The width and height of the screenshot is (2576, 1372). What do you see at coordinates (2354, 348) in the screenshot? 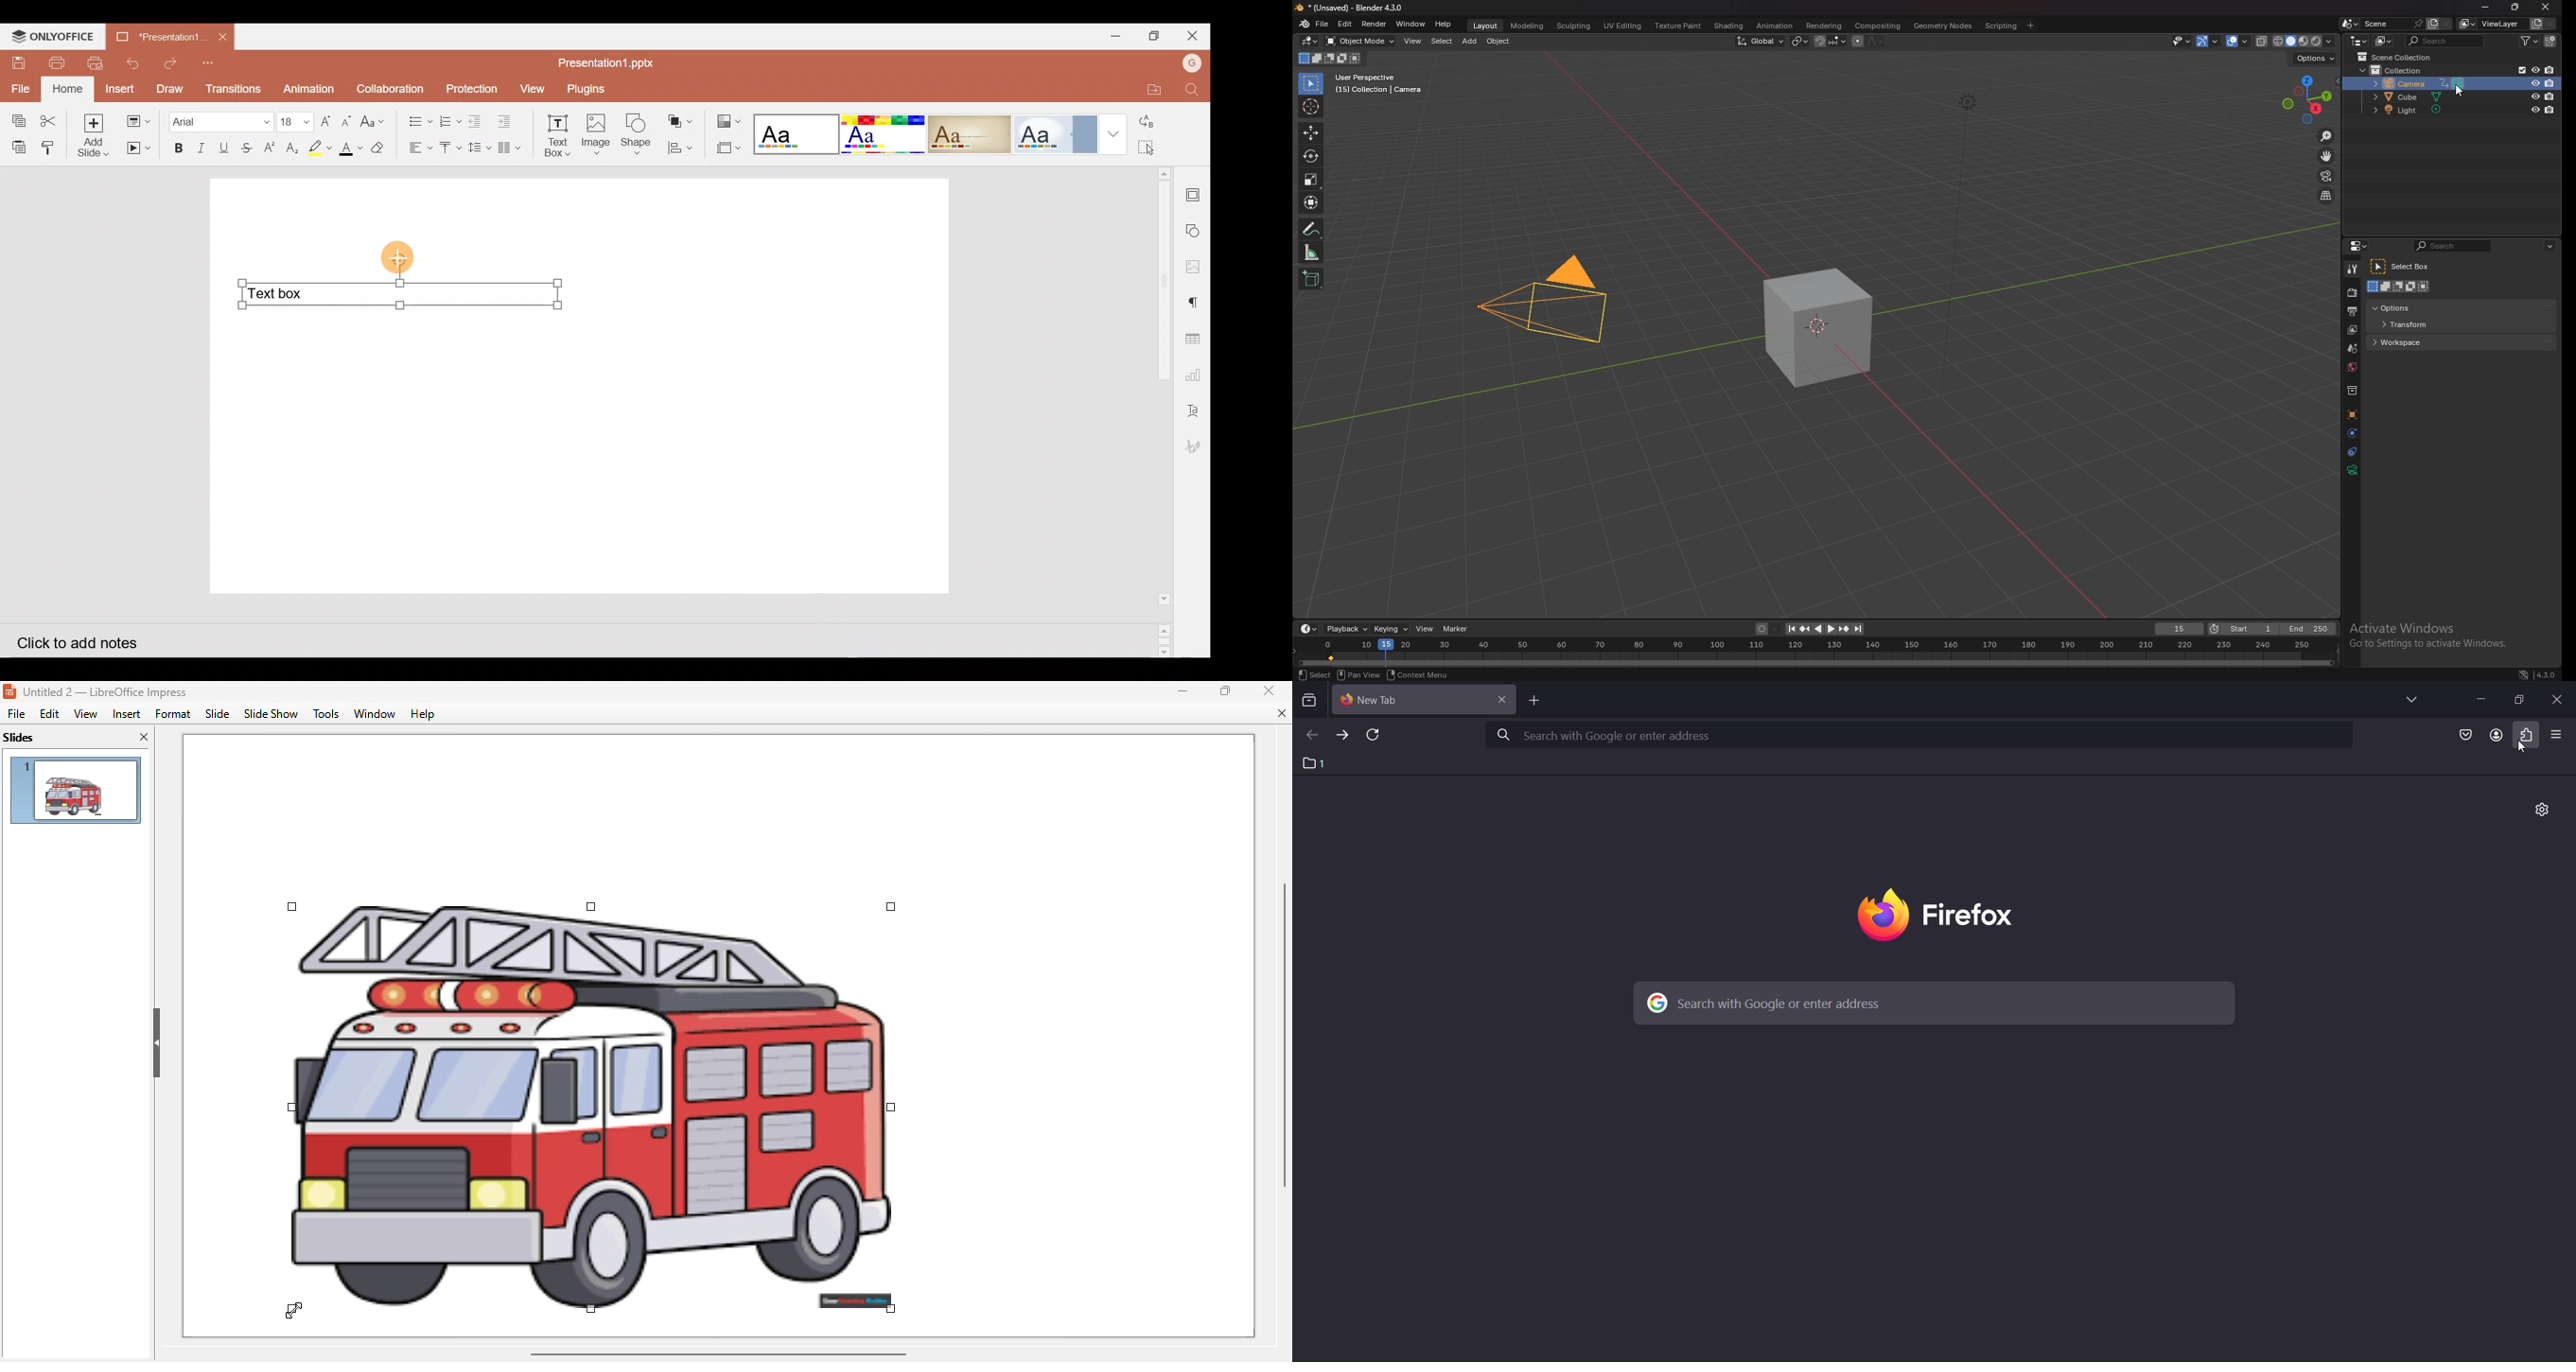
I see `scene` at bounding box center [2354, 348].